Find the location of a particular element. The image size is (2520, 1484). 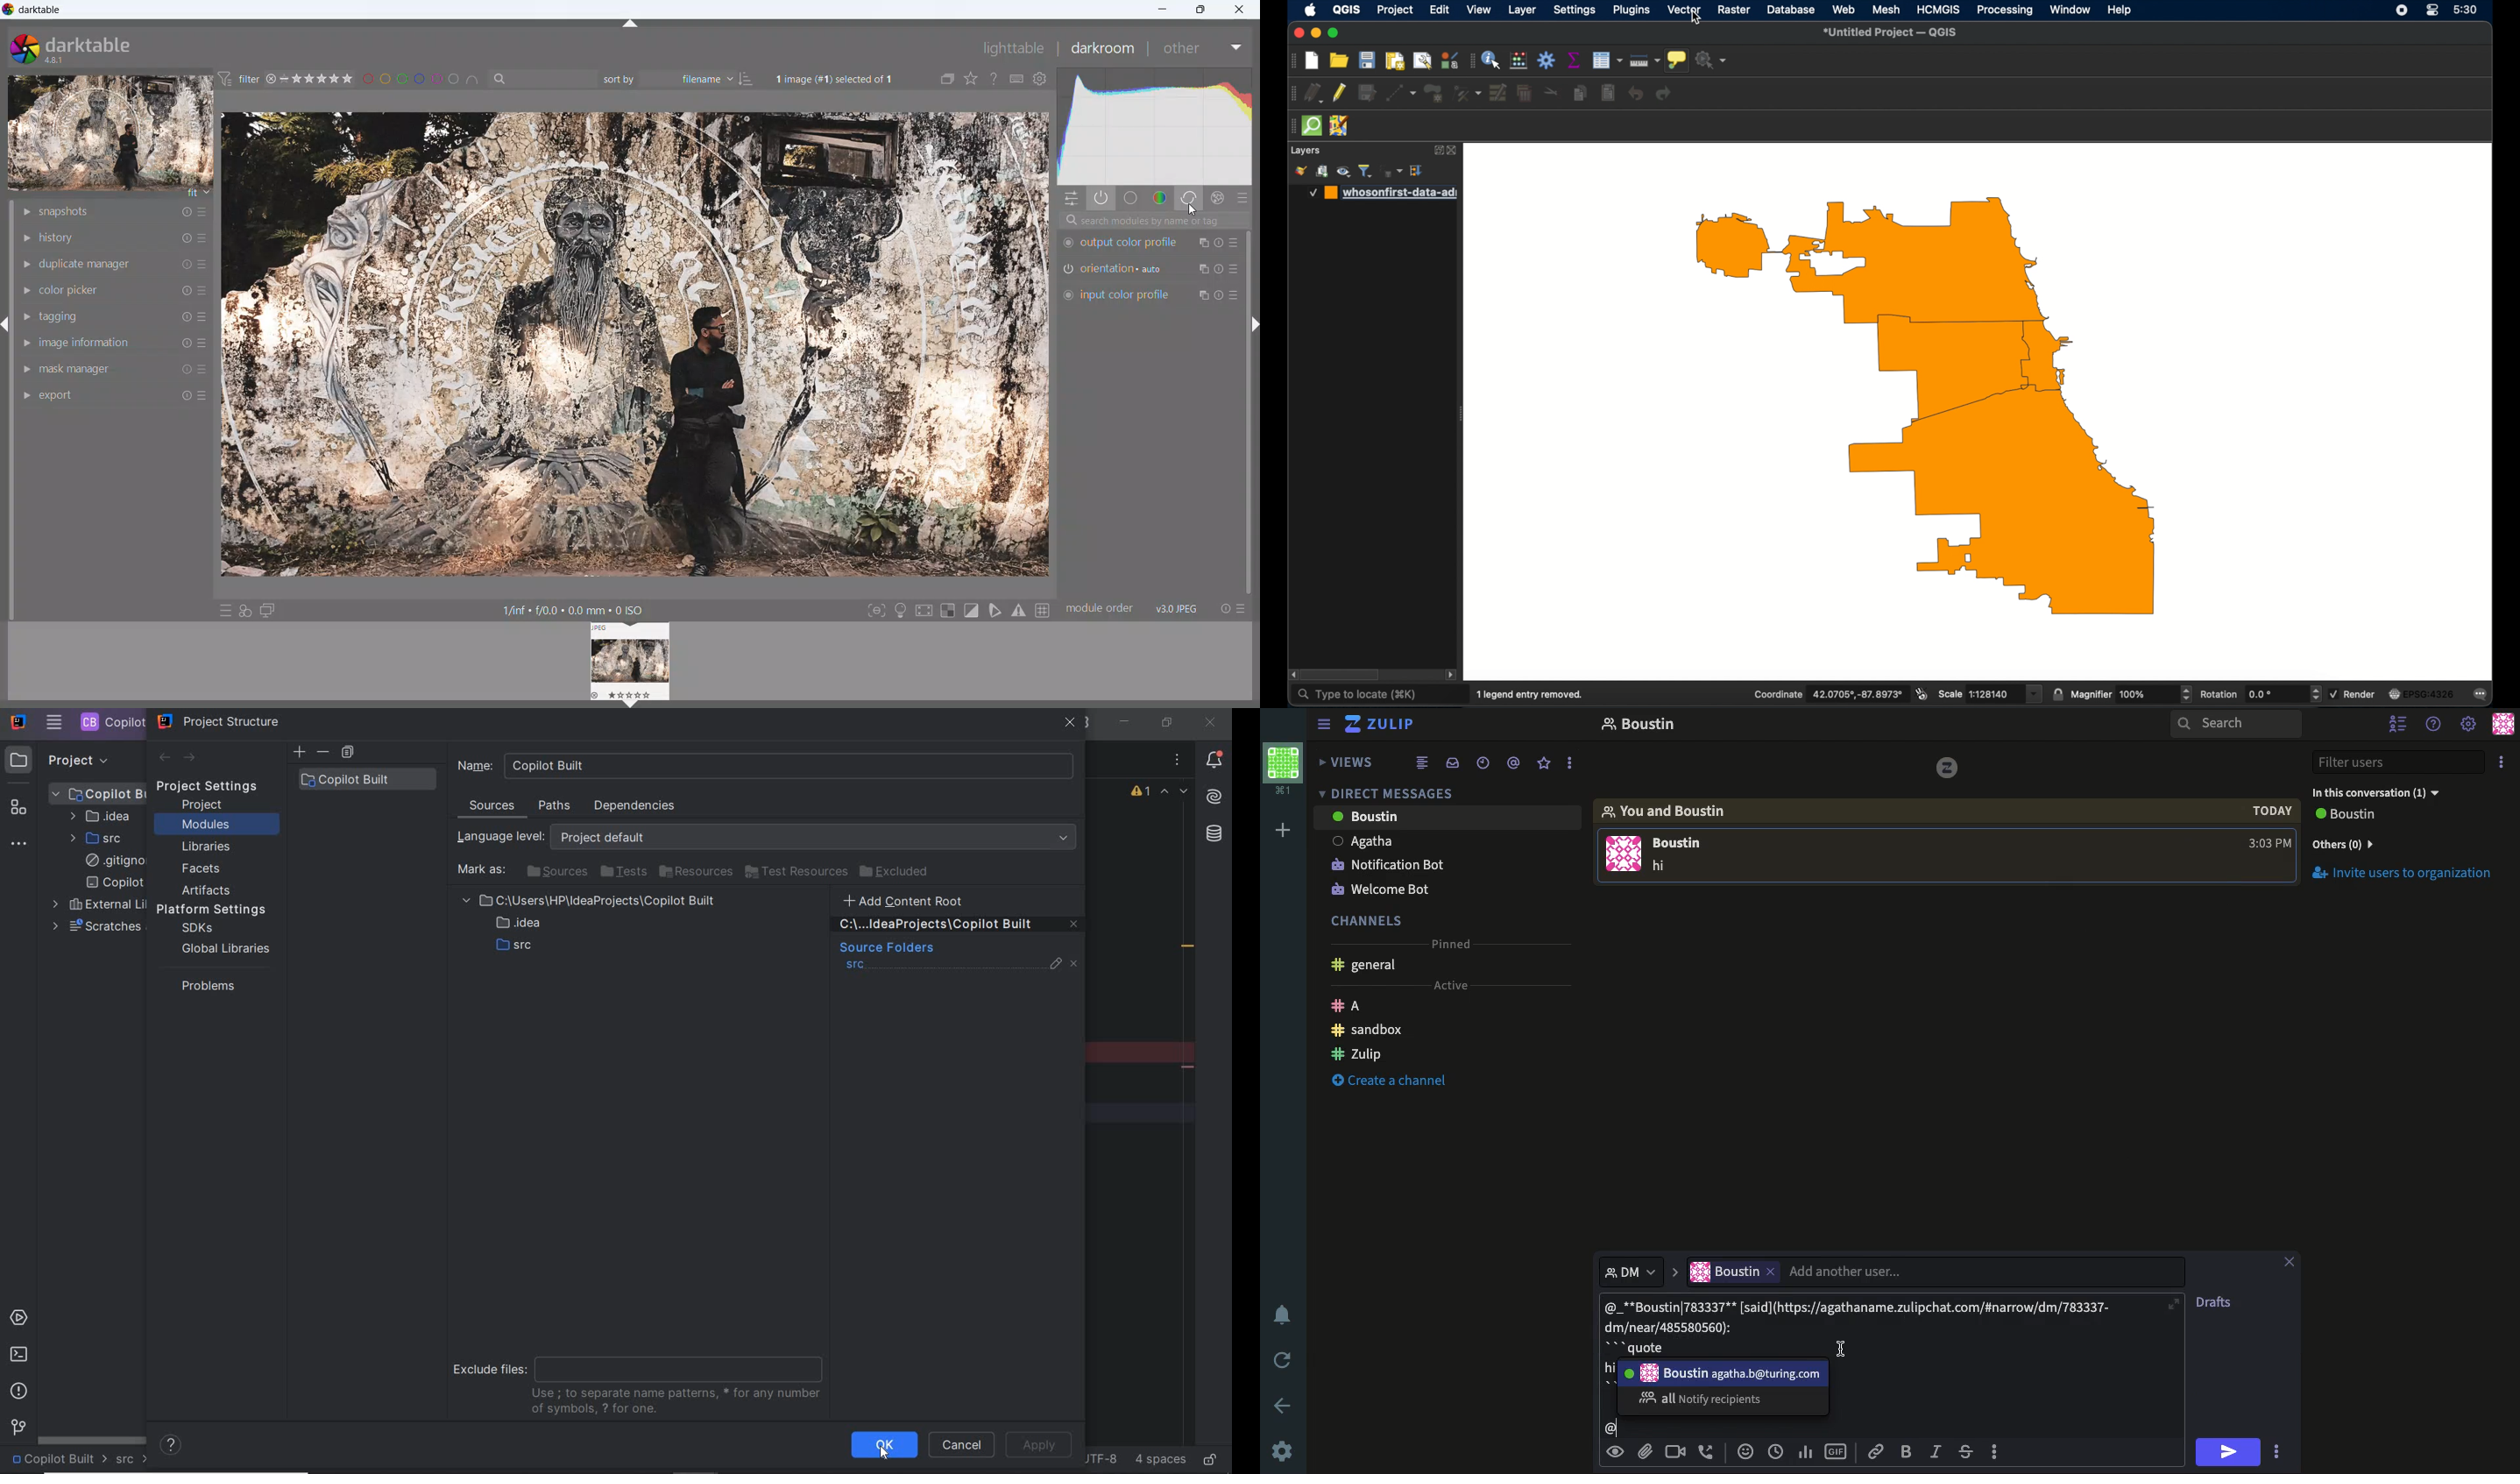

scrollbar is located at coordinates (13, 408).